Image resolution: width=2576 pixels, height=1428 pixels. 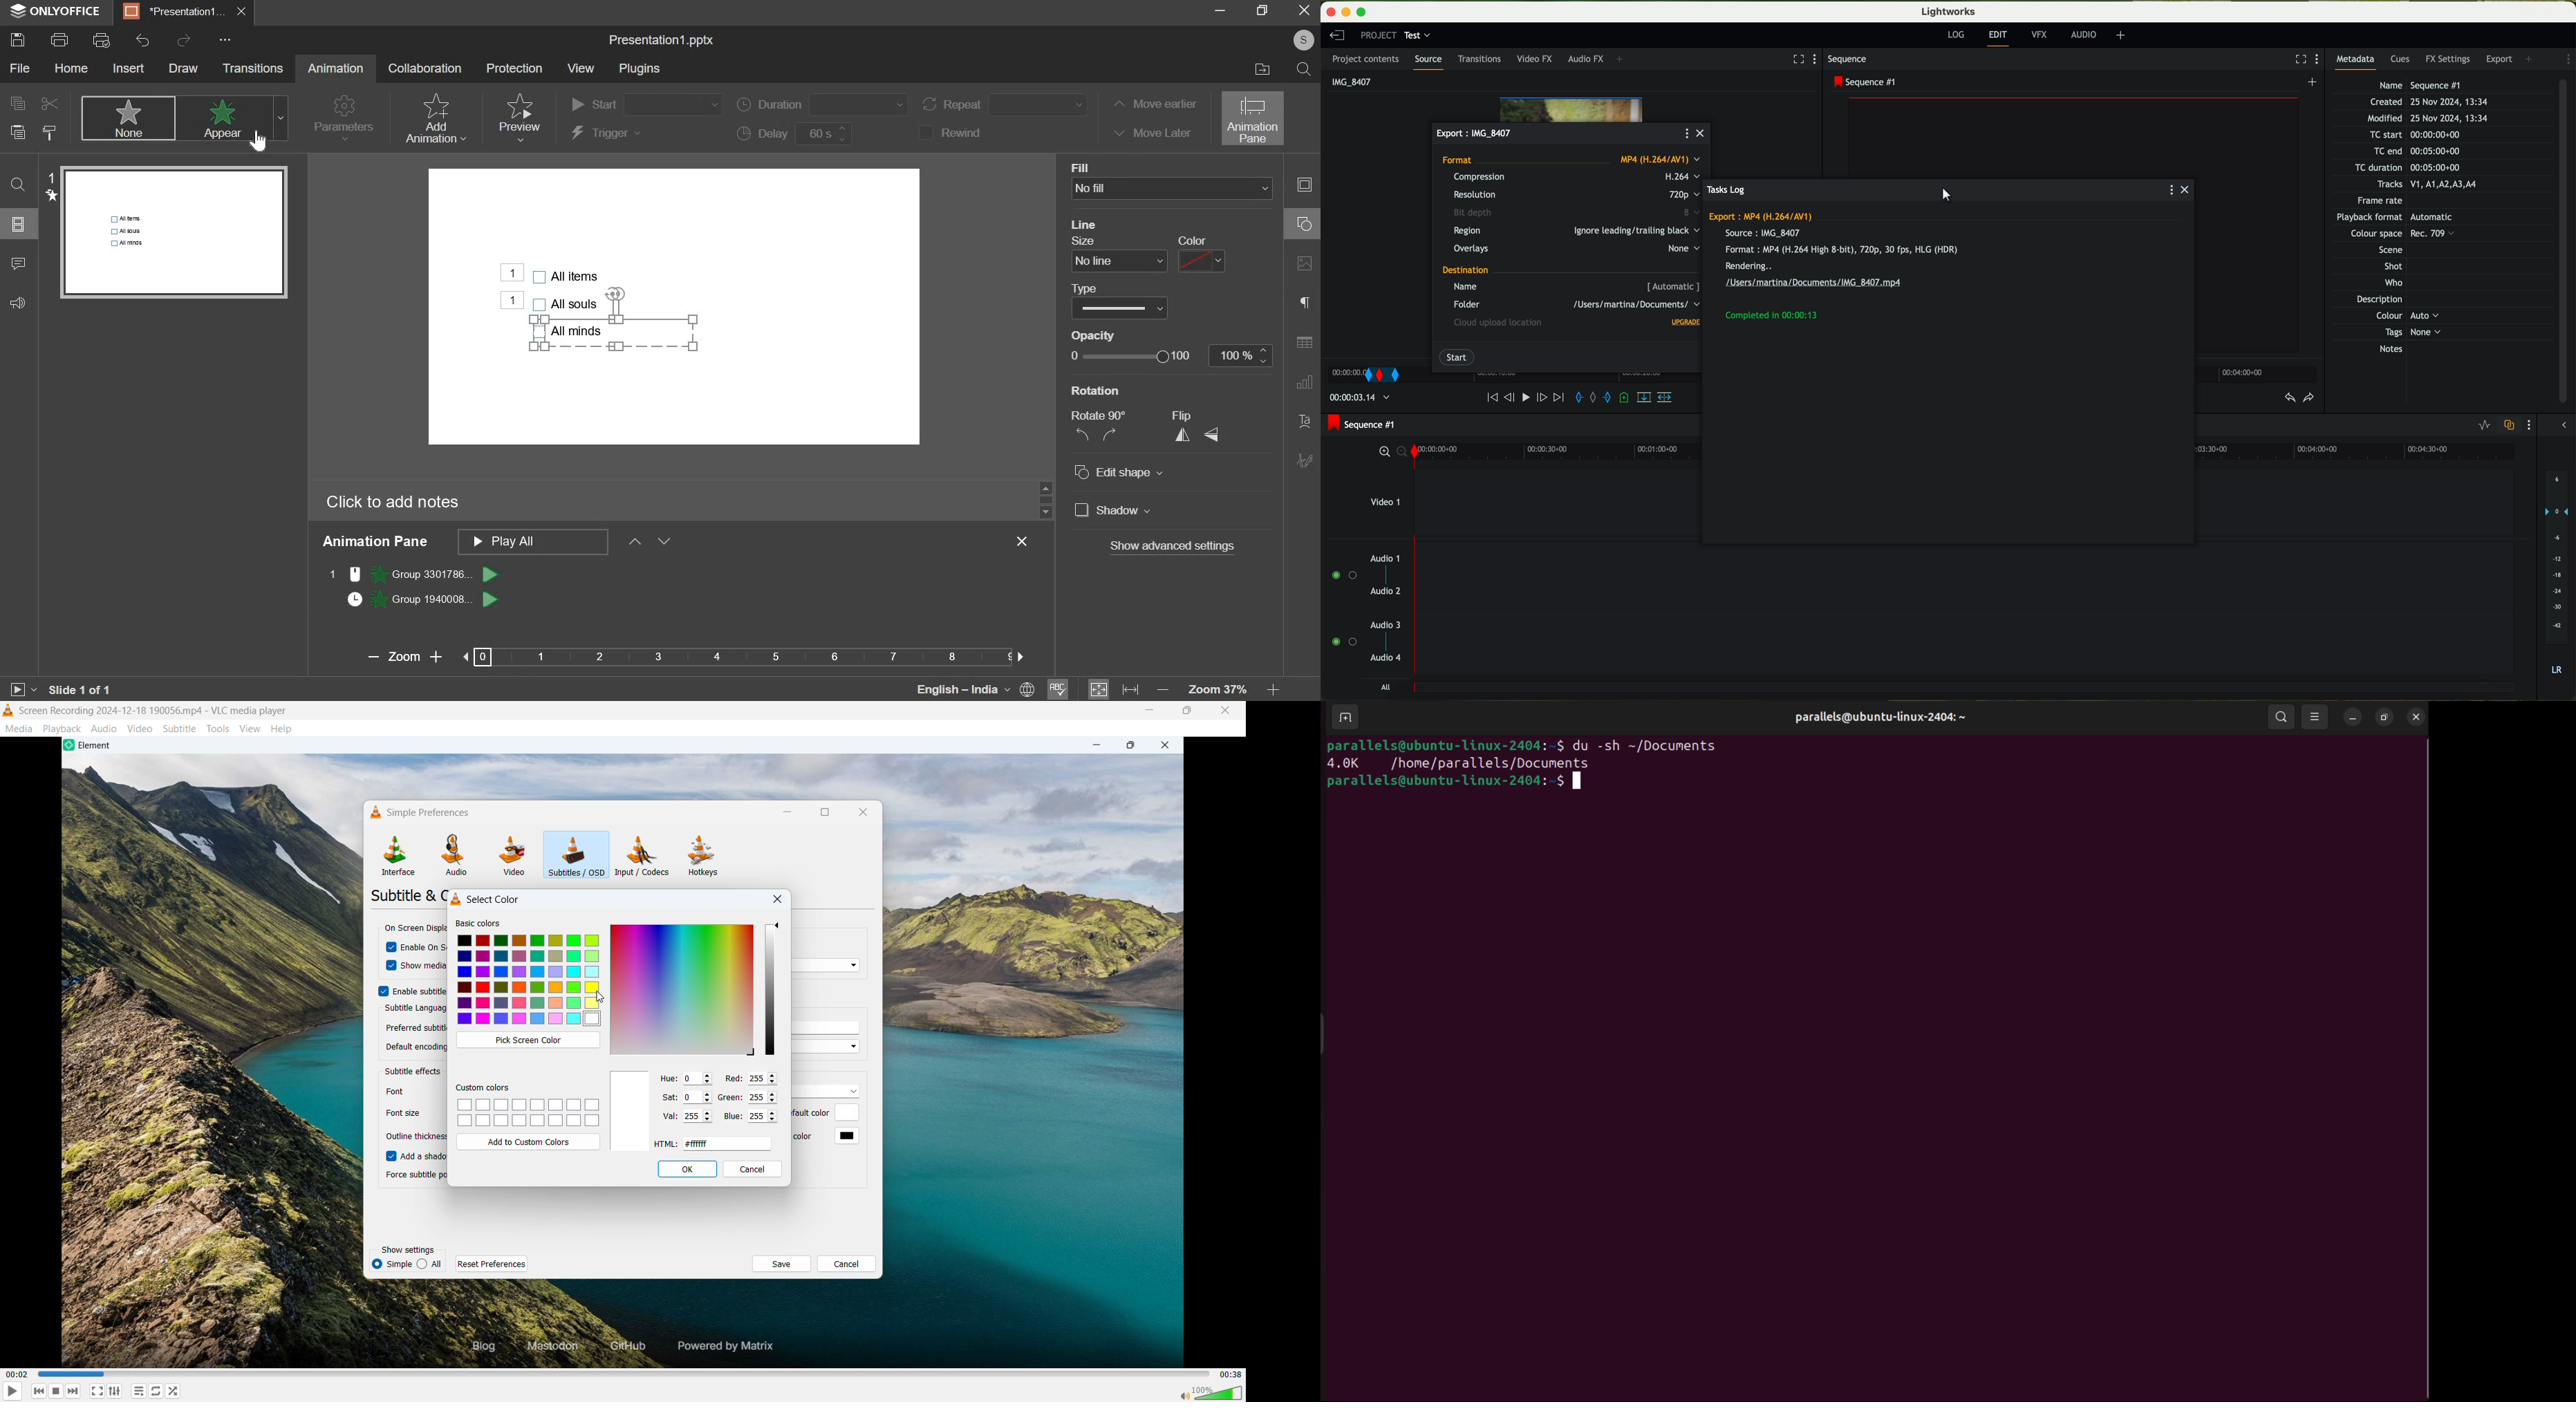 What do you see at coordinates (73, 1391) in the screenshot?
I see `Backward or previous media ` at bounding box center [73, 1391].